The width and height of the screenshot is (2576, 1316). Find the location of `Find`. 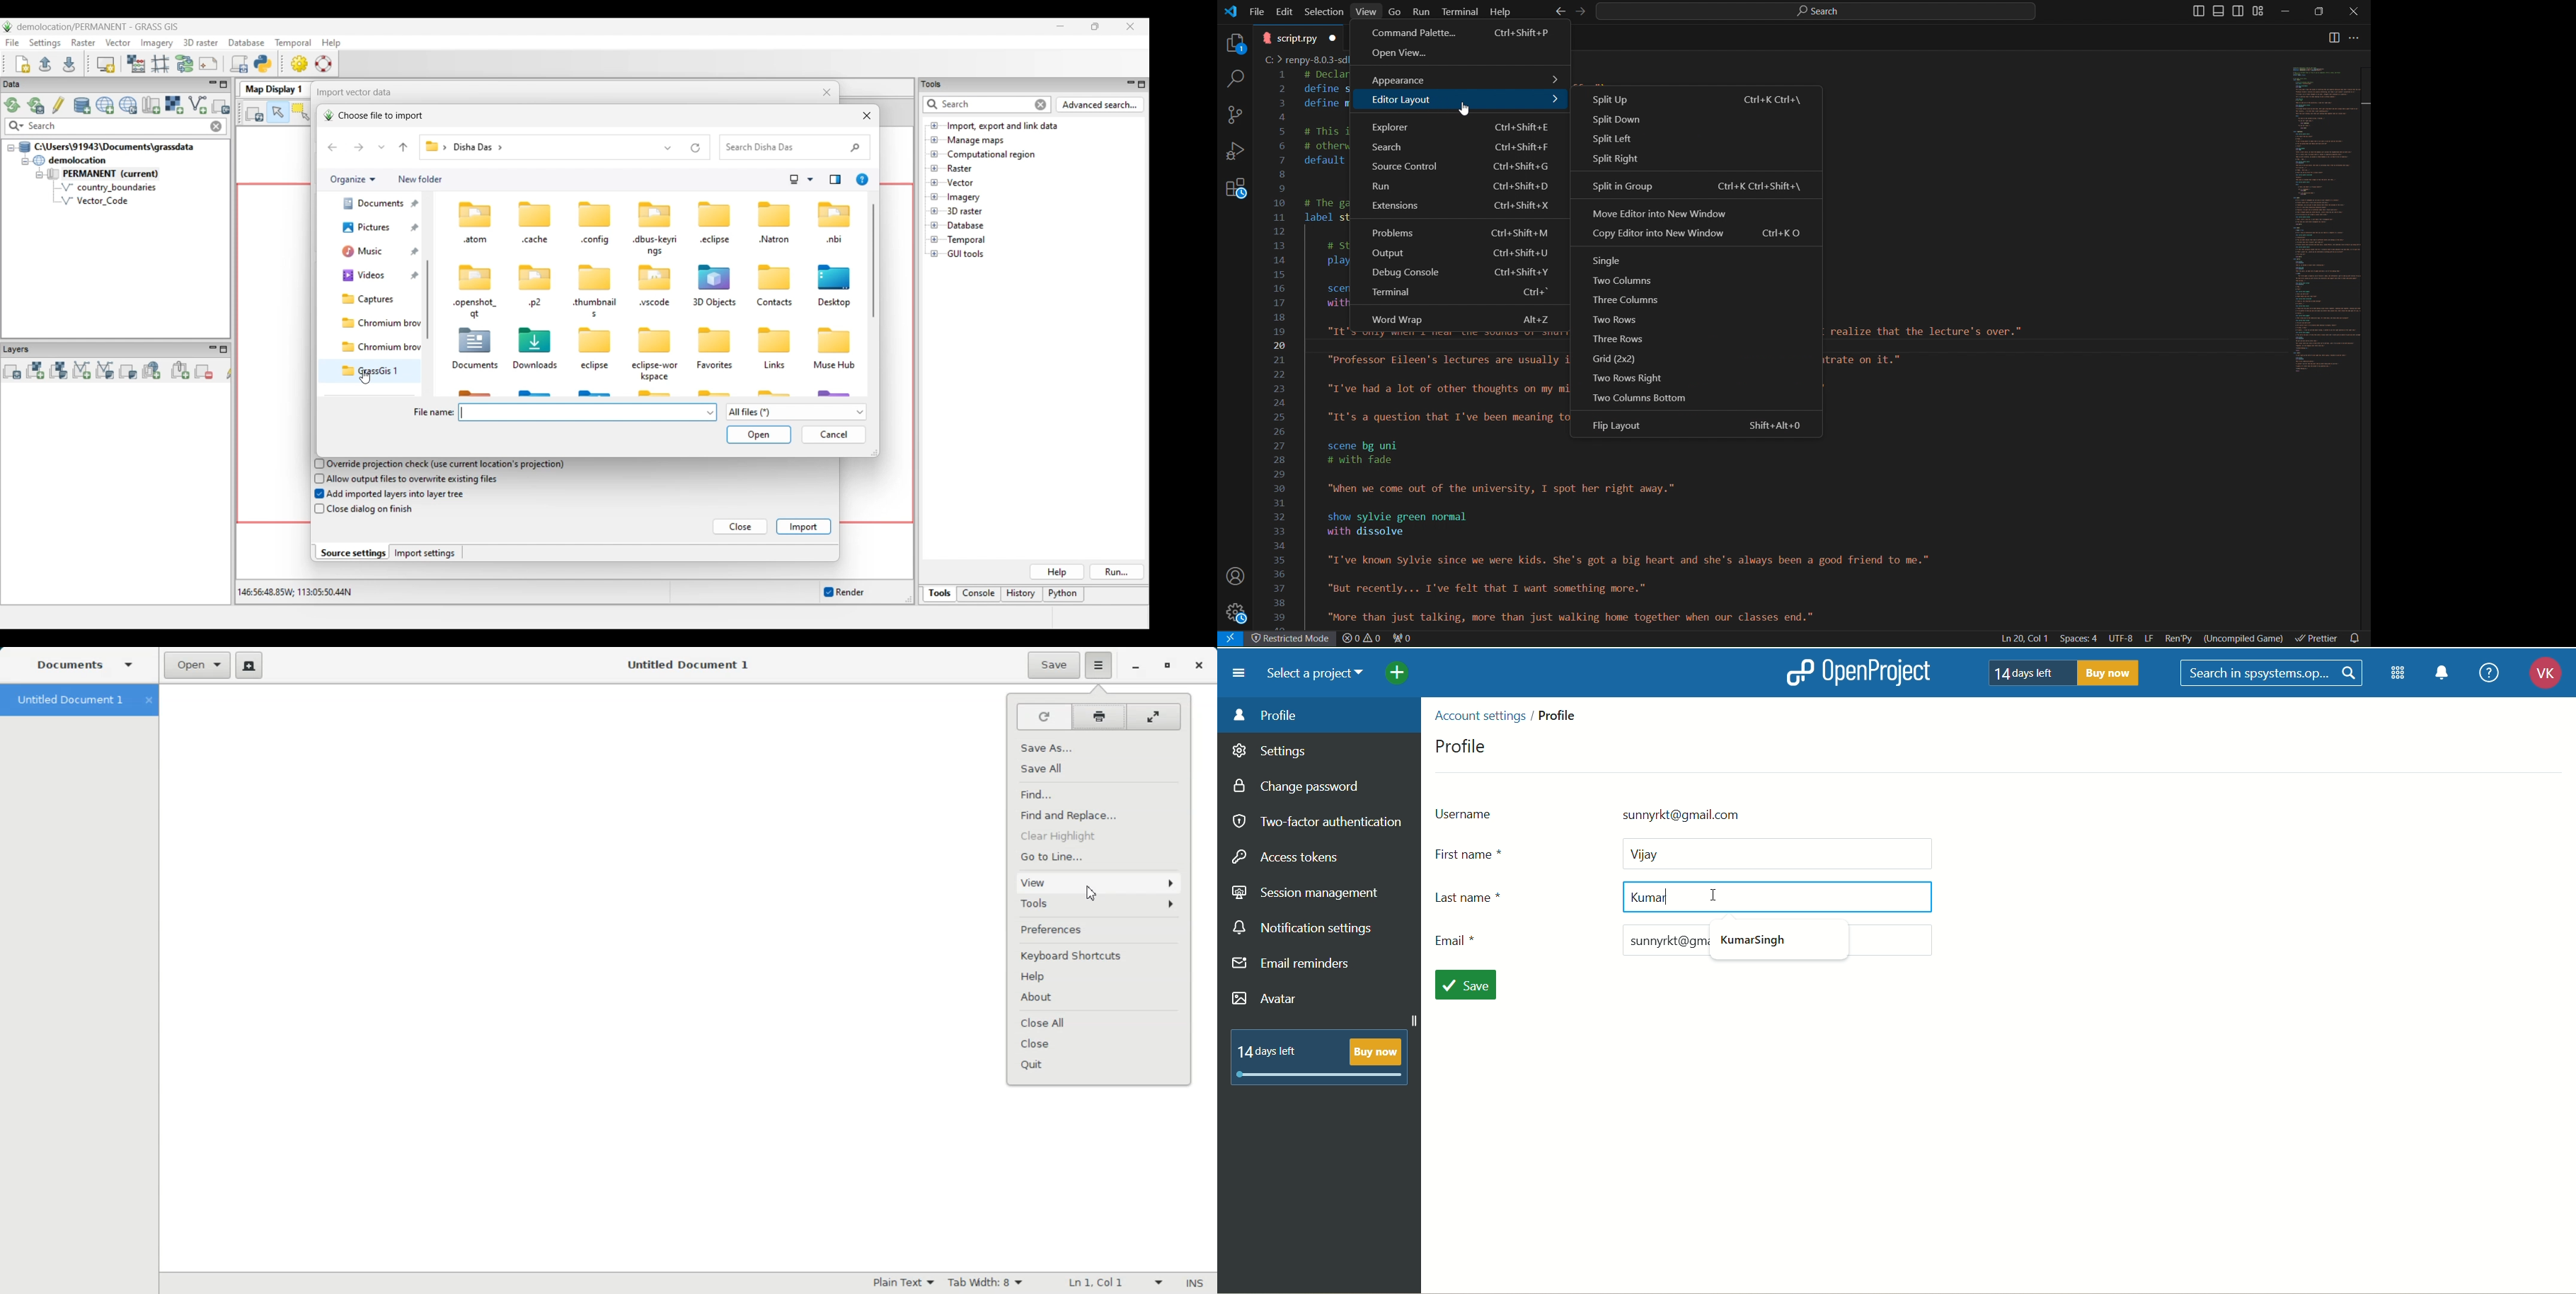

Find is located at coordinates (1099, 793).